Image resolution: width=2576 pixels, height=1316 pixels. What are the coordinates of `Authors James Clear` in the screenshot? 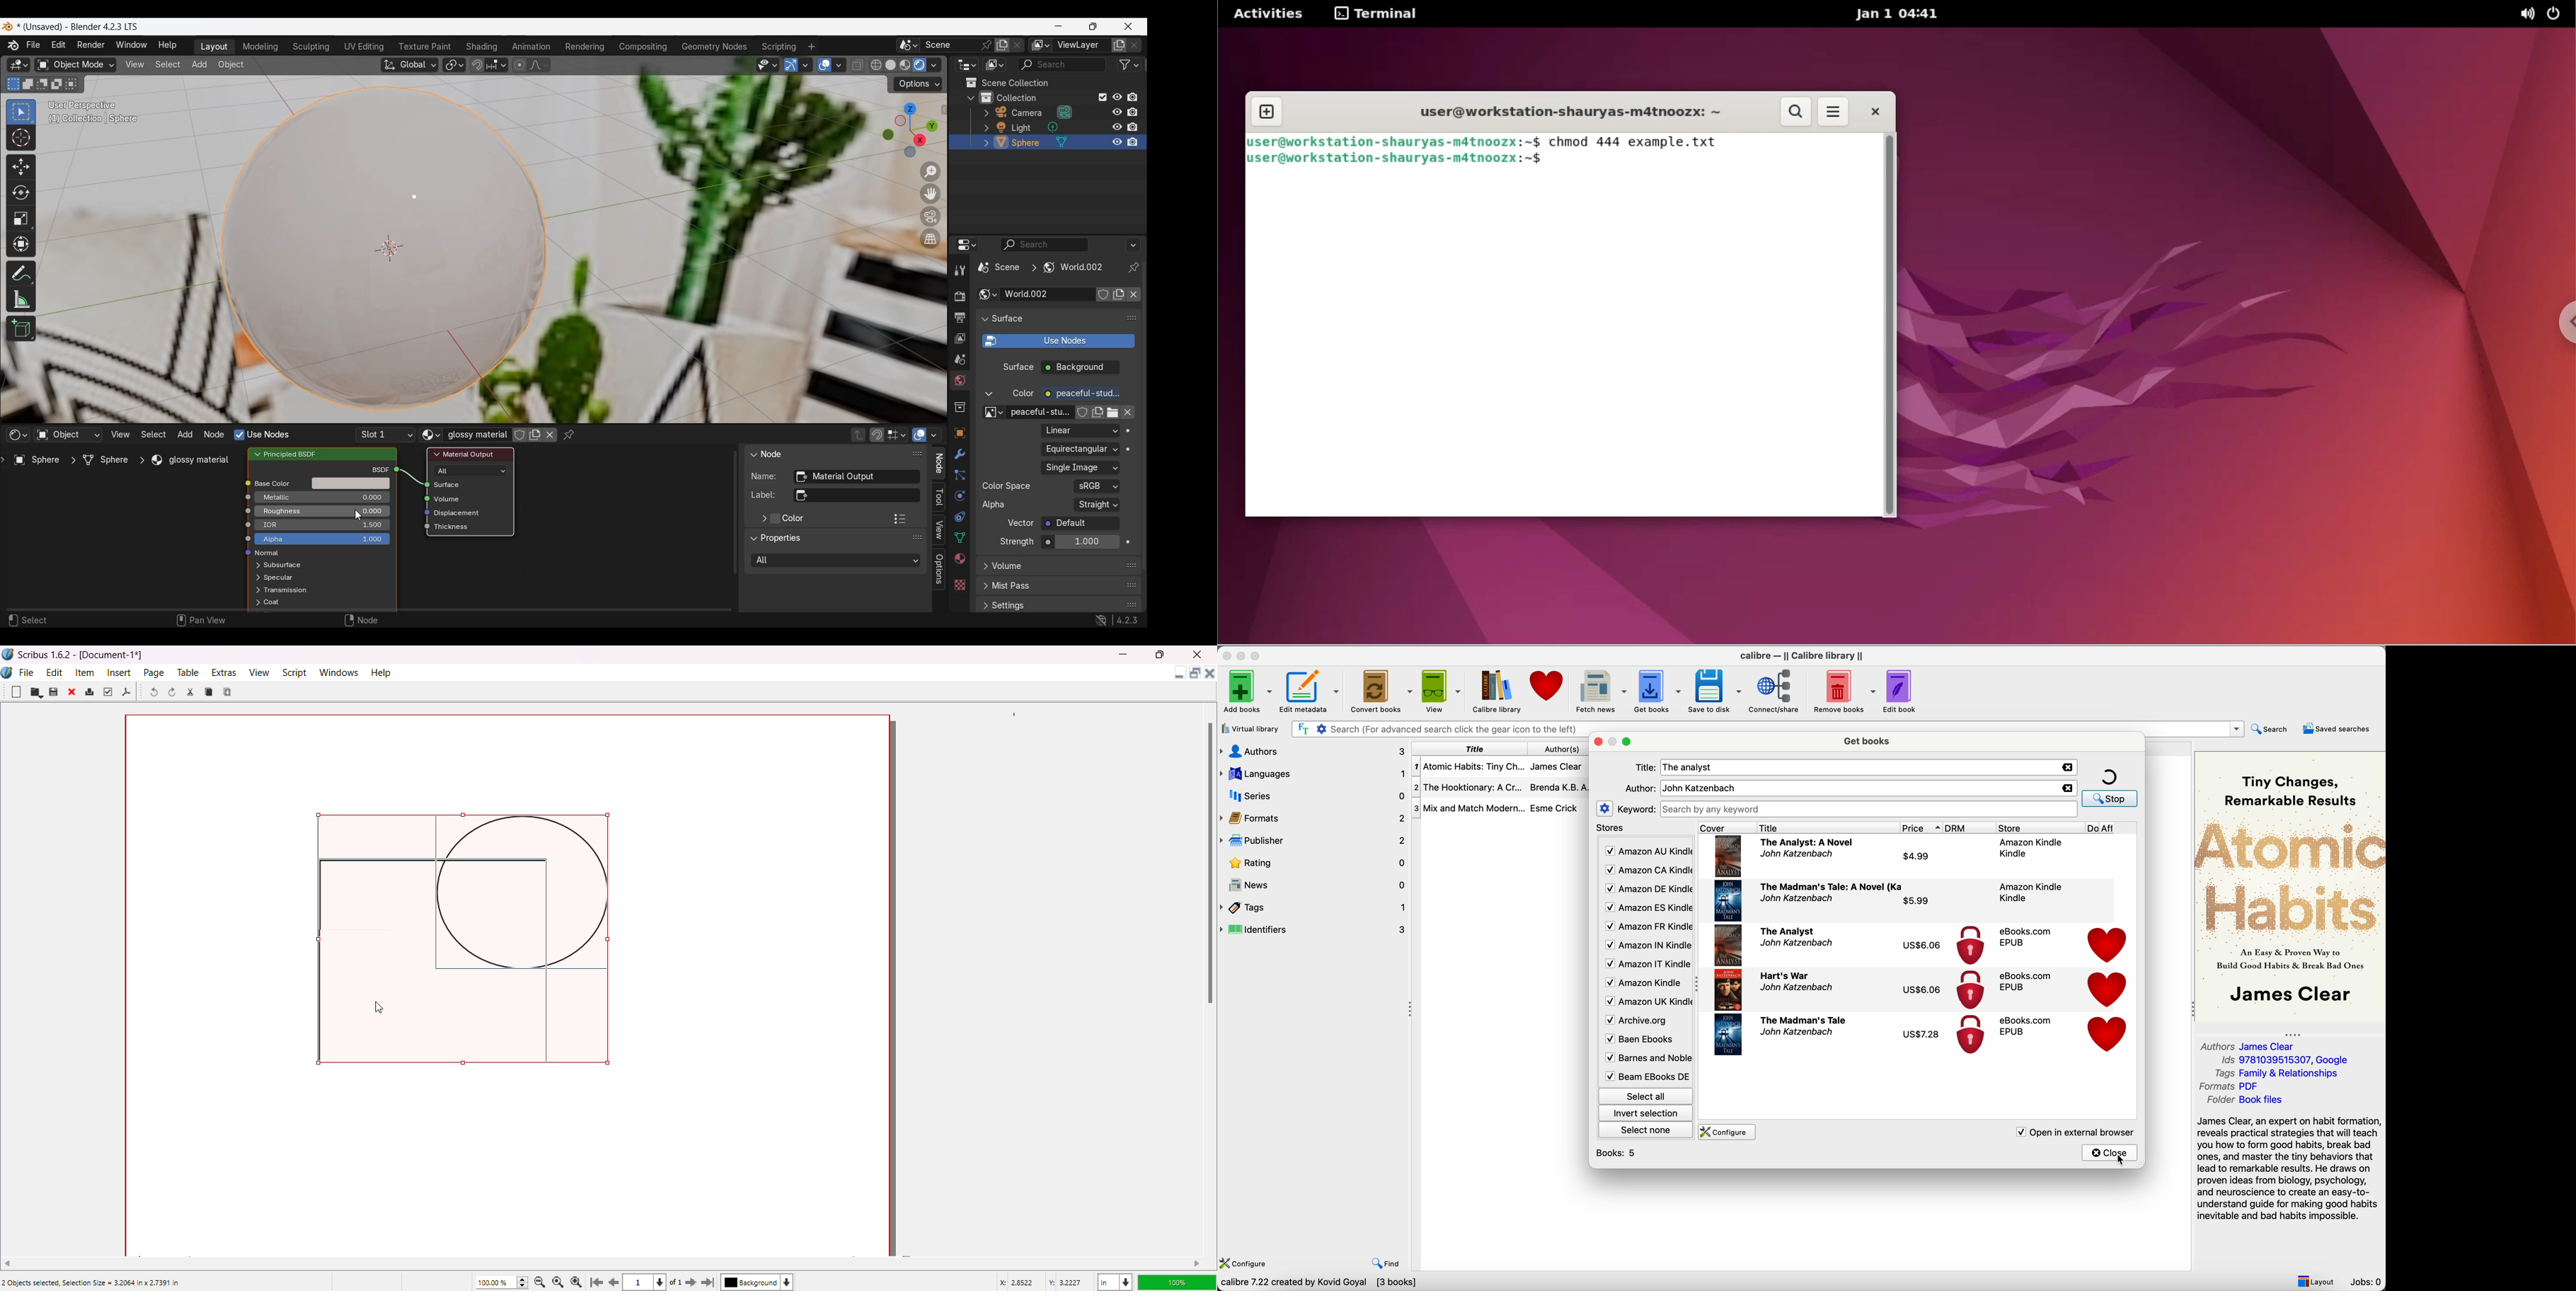 It's located at (2249, 1045).